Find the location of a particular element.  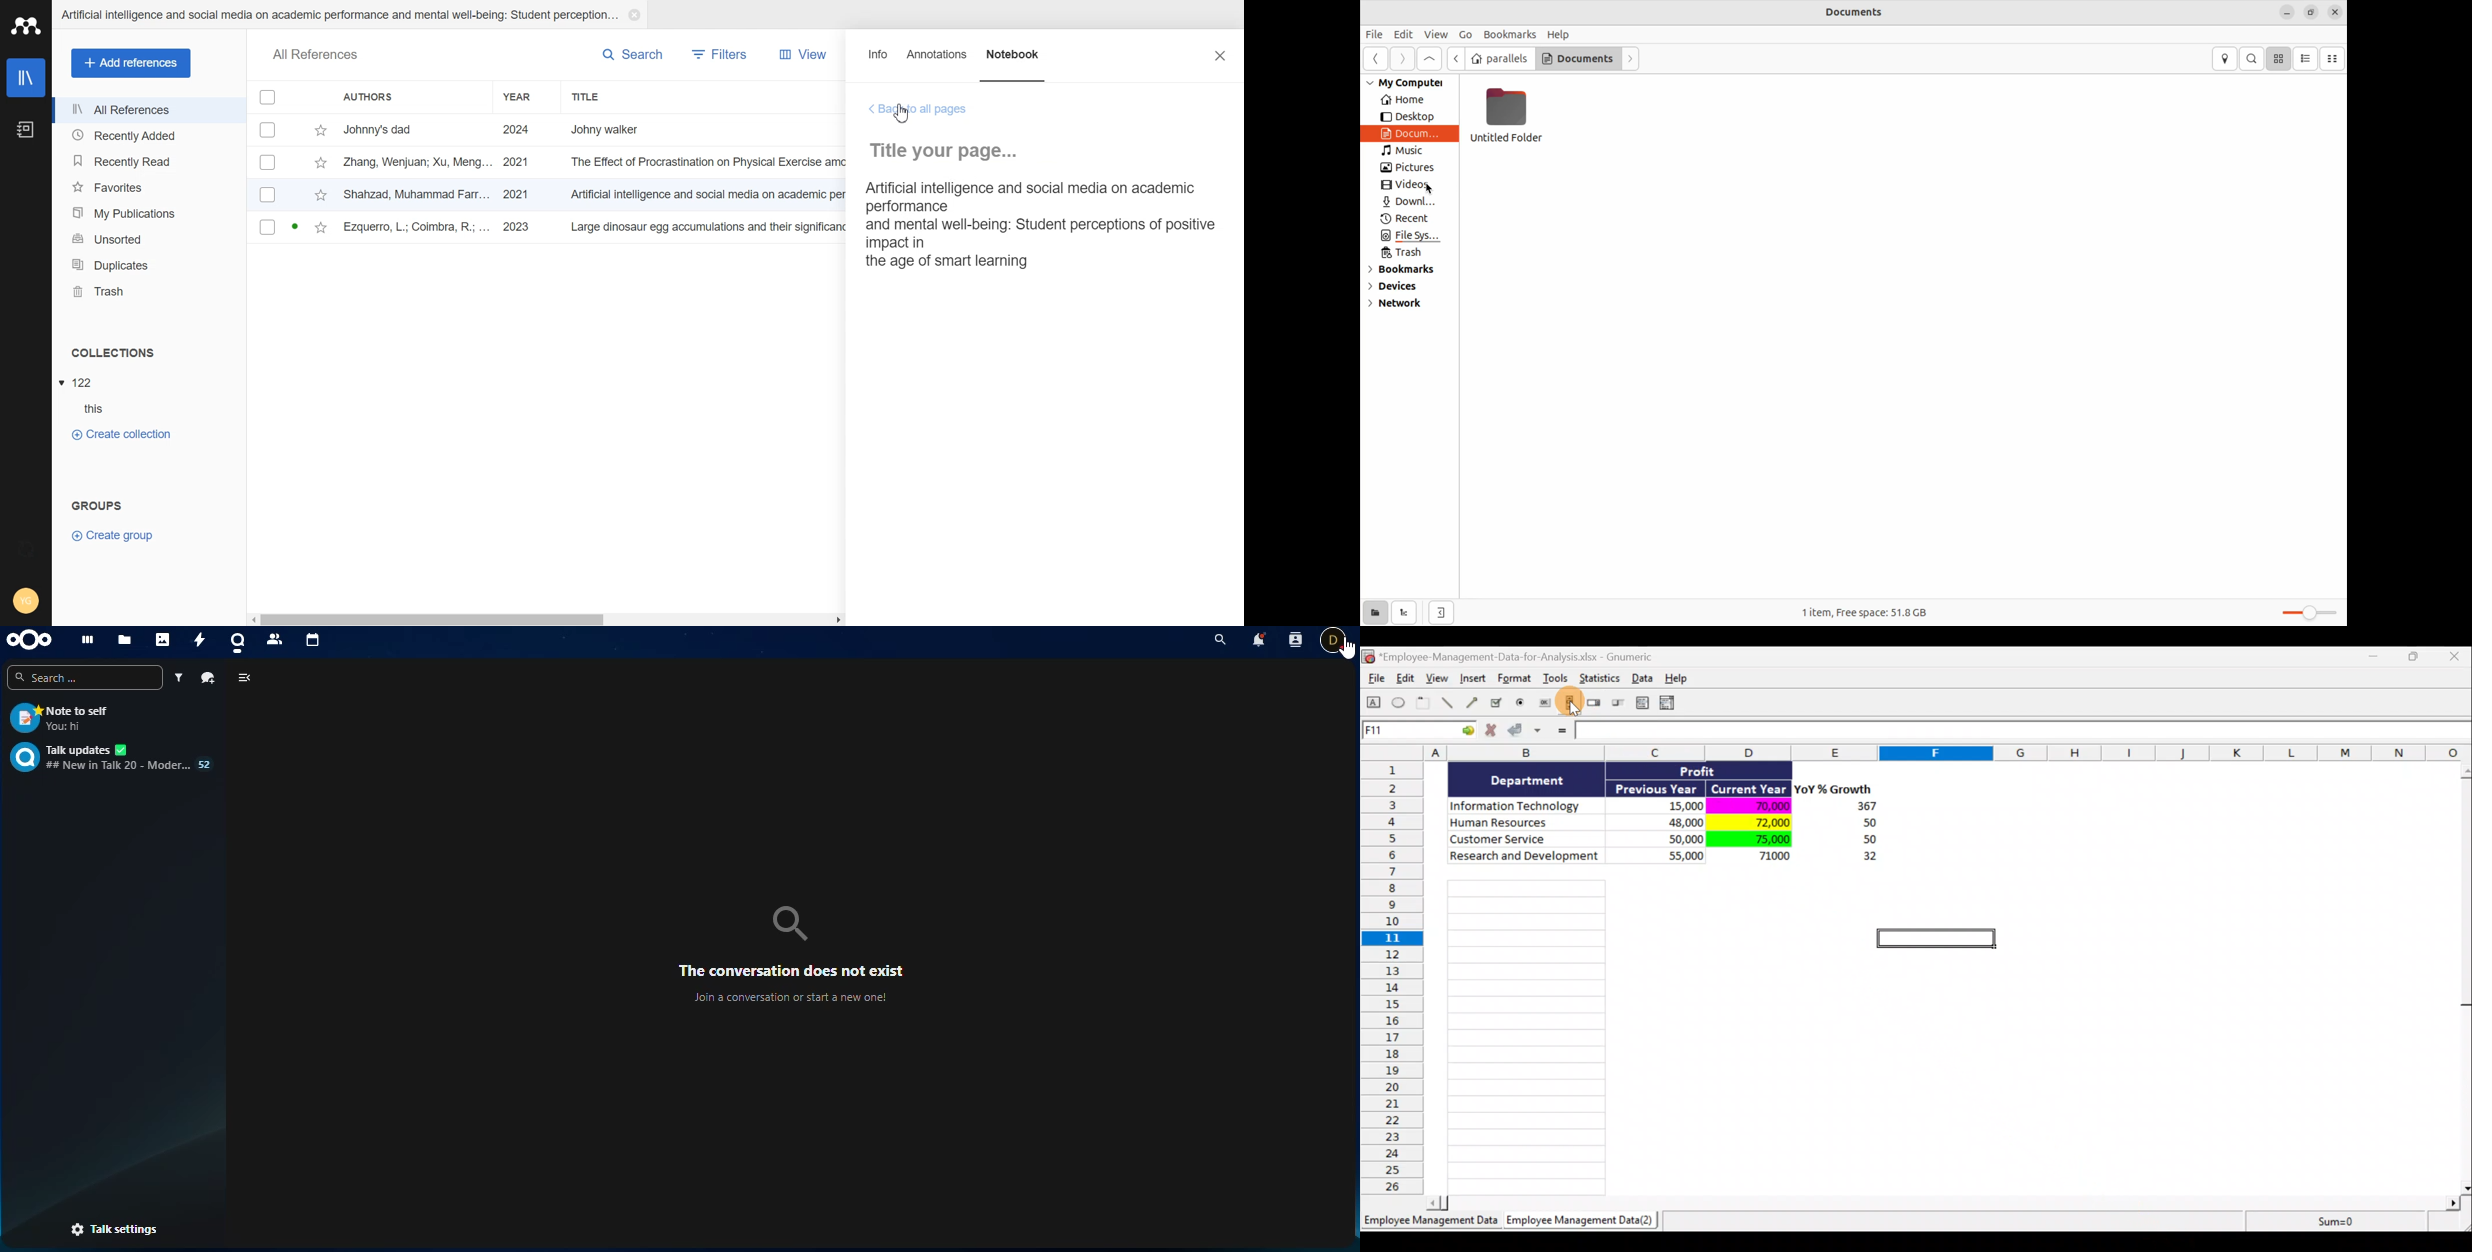

Edit is located at coordinates (1406, 679).